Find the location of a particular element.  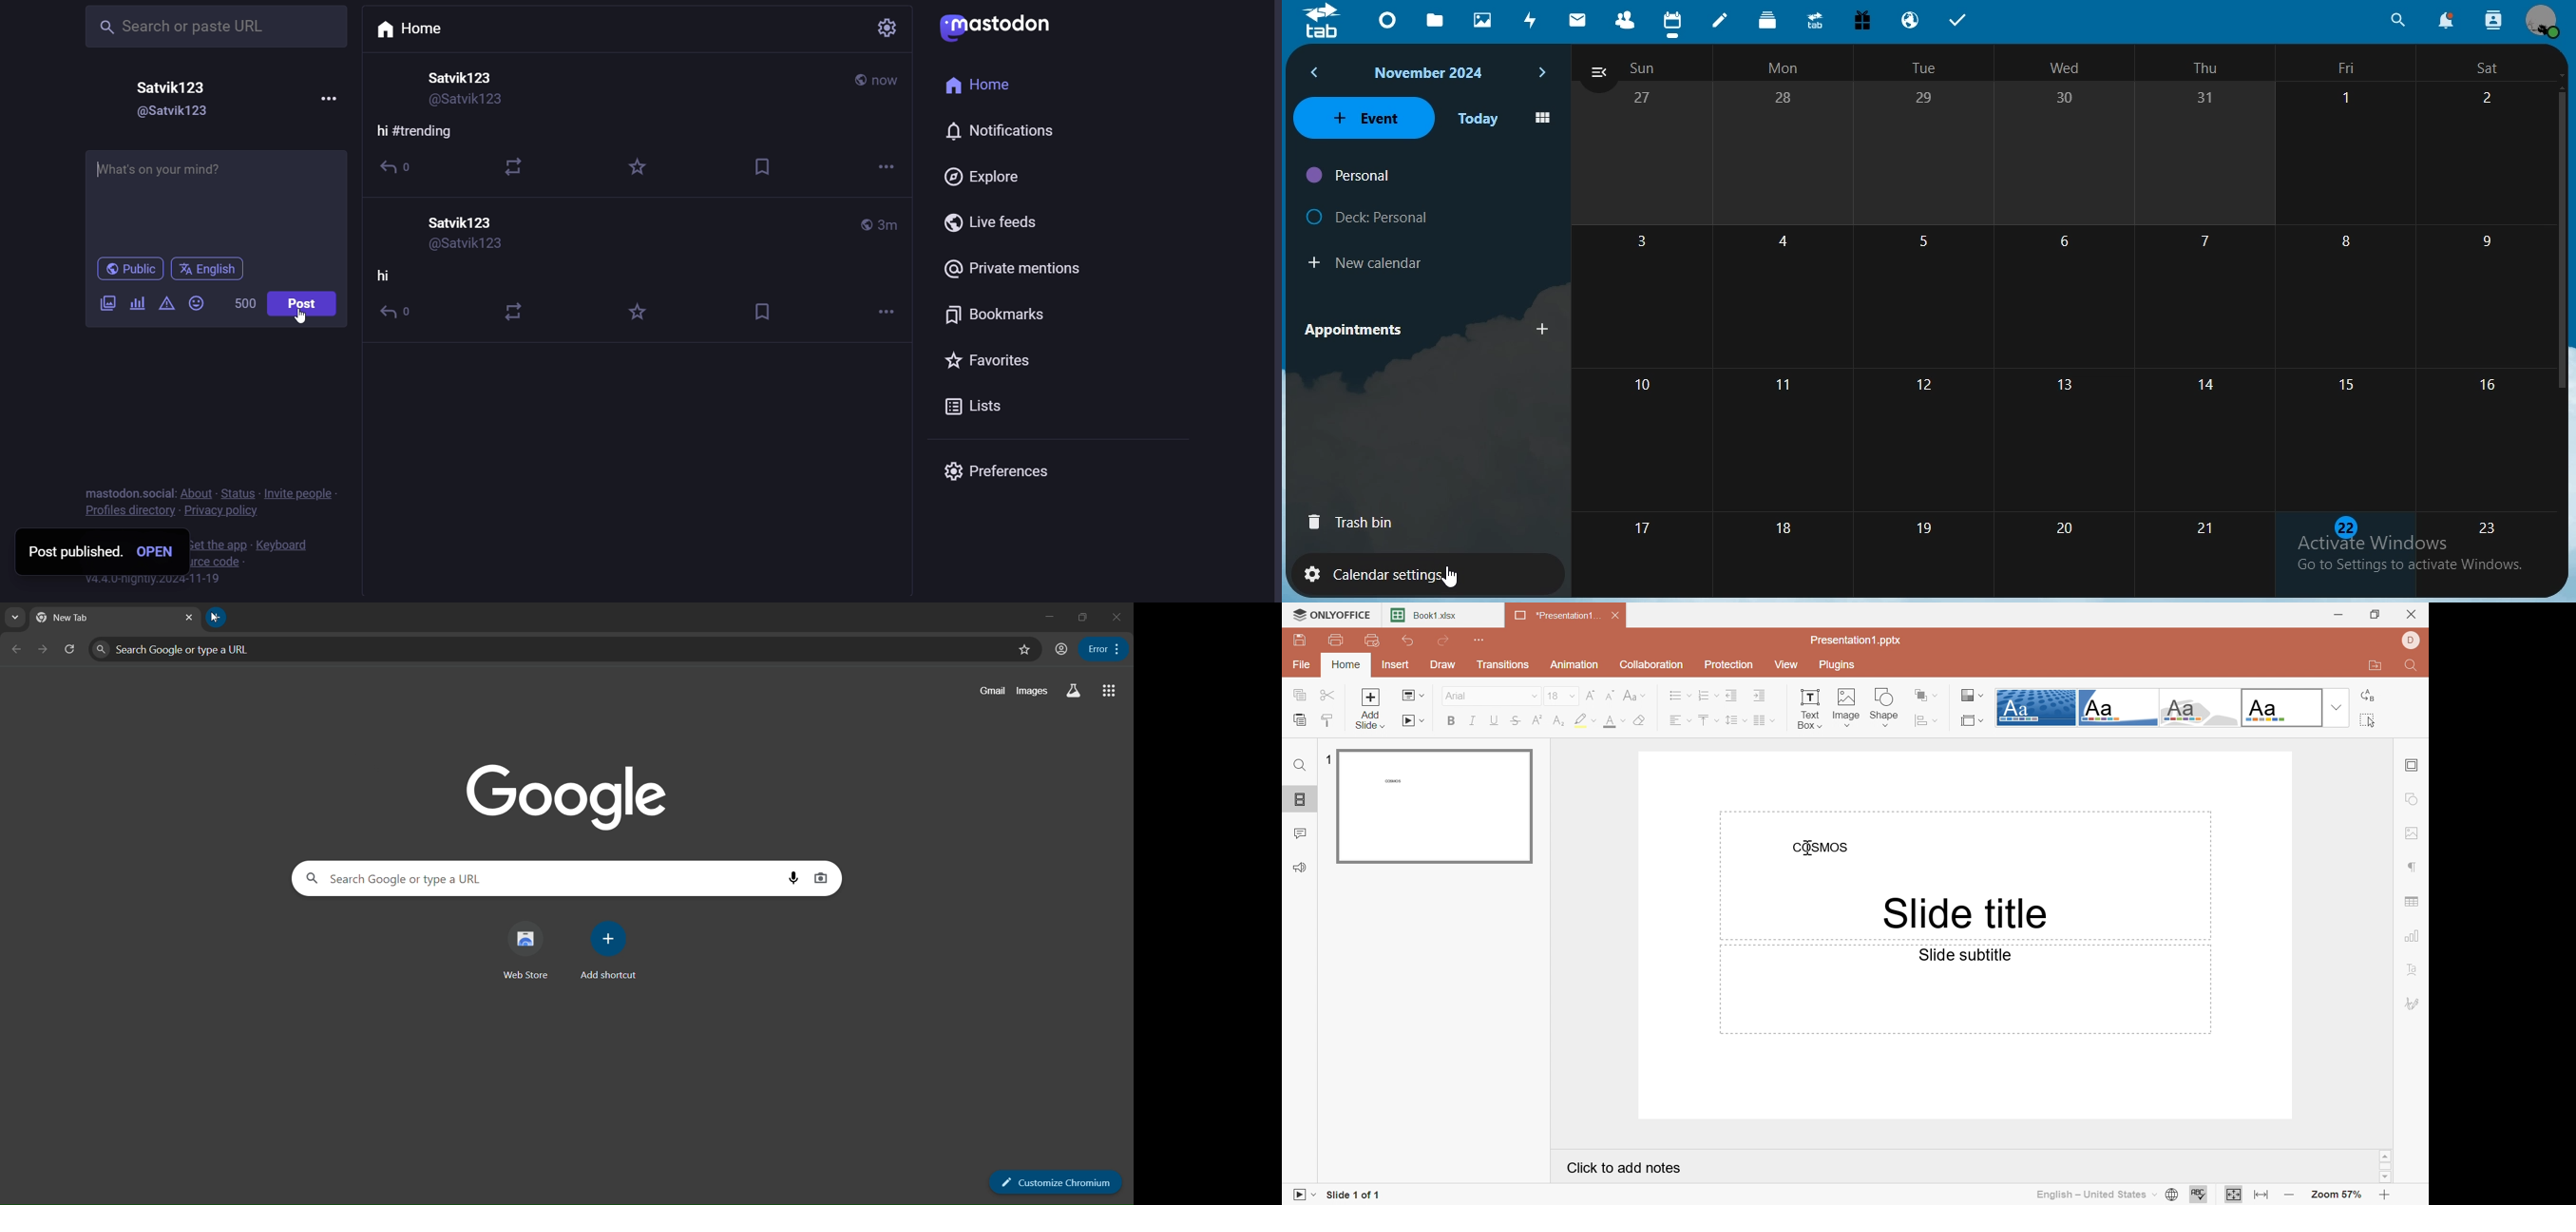

photos is located at coordinates (1483, 21).